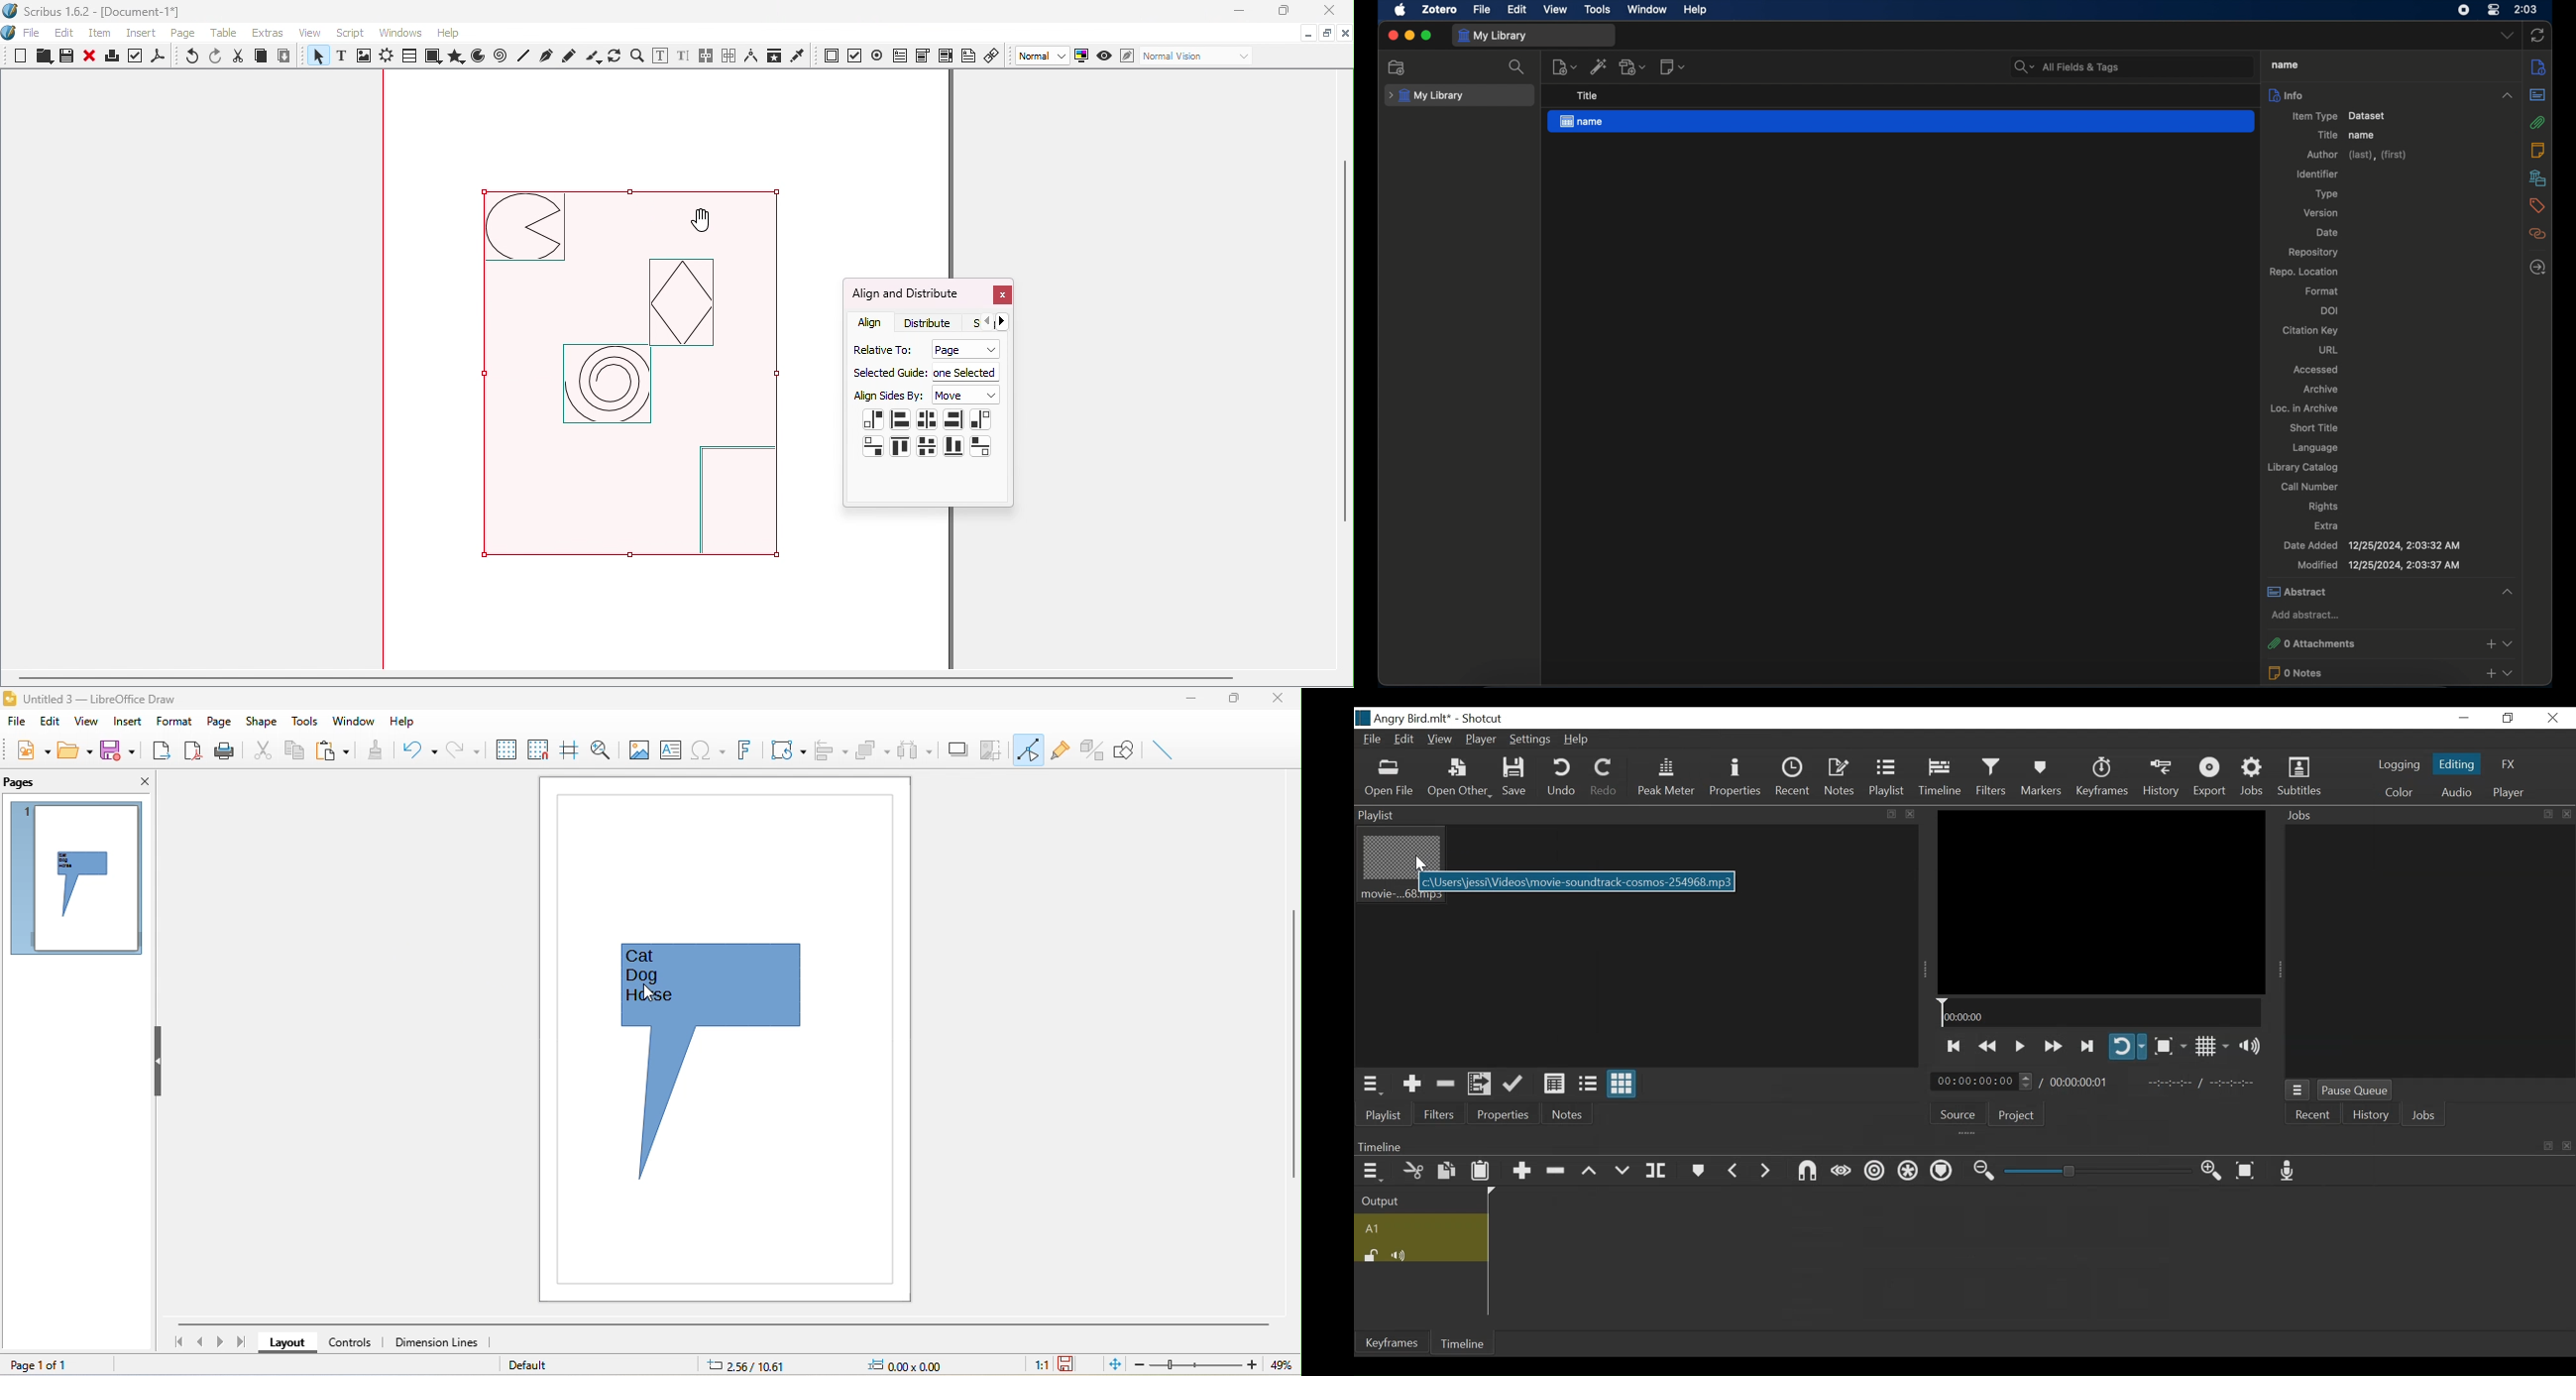 The height and width of the screenshot is (1400, 2576). What do you see at coordinates (952, 446) in the screenshot?
I see `Align bottoms` at bounding box center [952, 446].